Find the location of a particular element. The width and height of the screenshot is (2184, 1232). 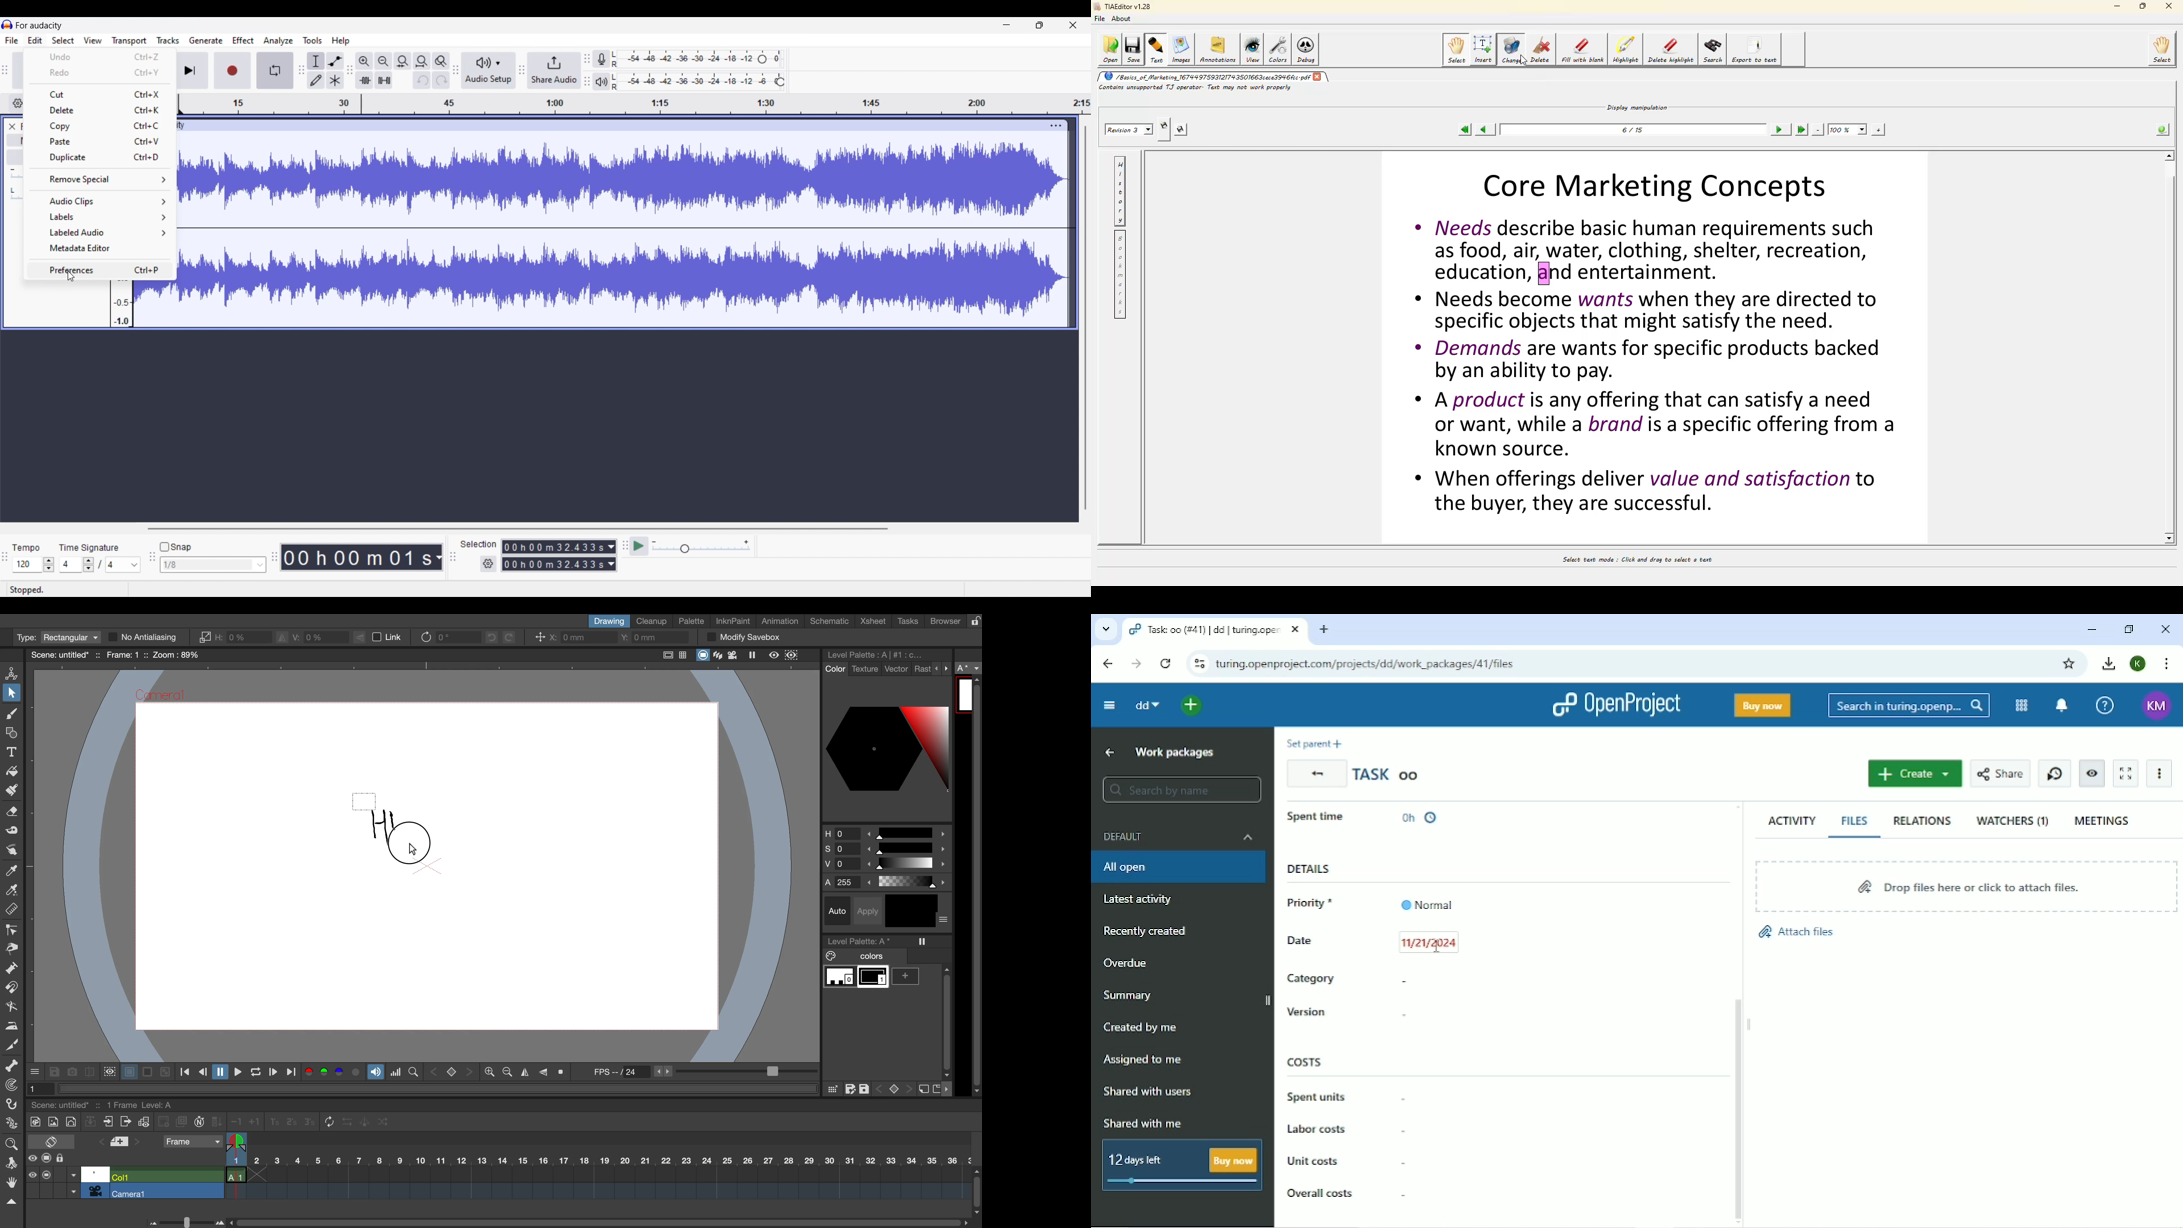

vector is located at coordinates (897, 670).